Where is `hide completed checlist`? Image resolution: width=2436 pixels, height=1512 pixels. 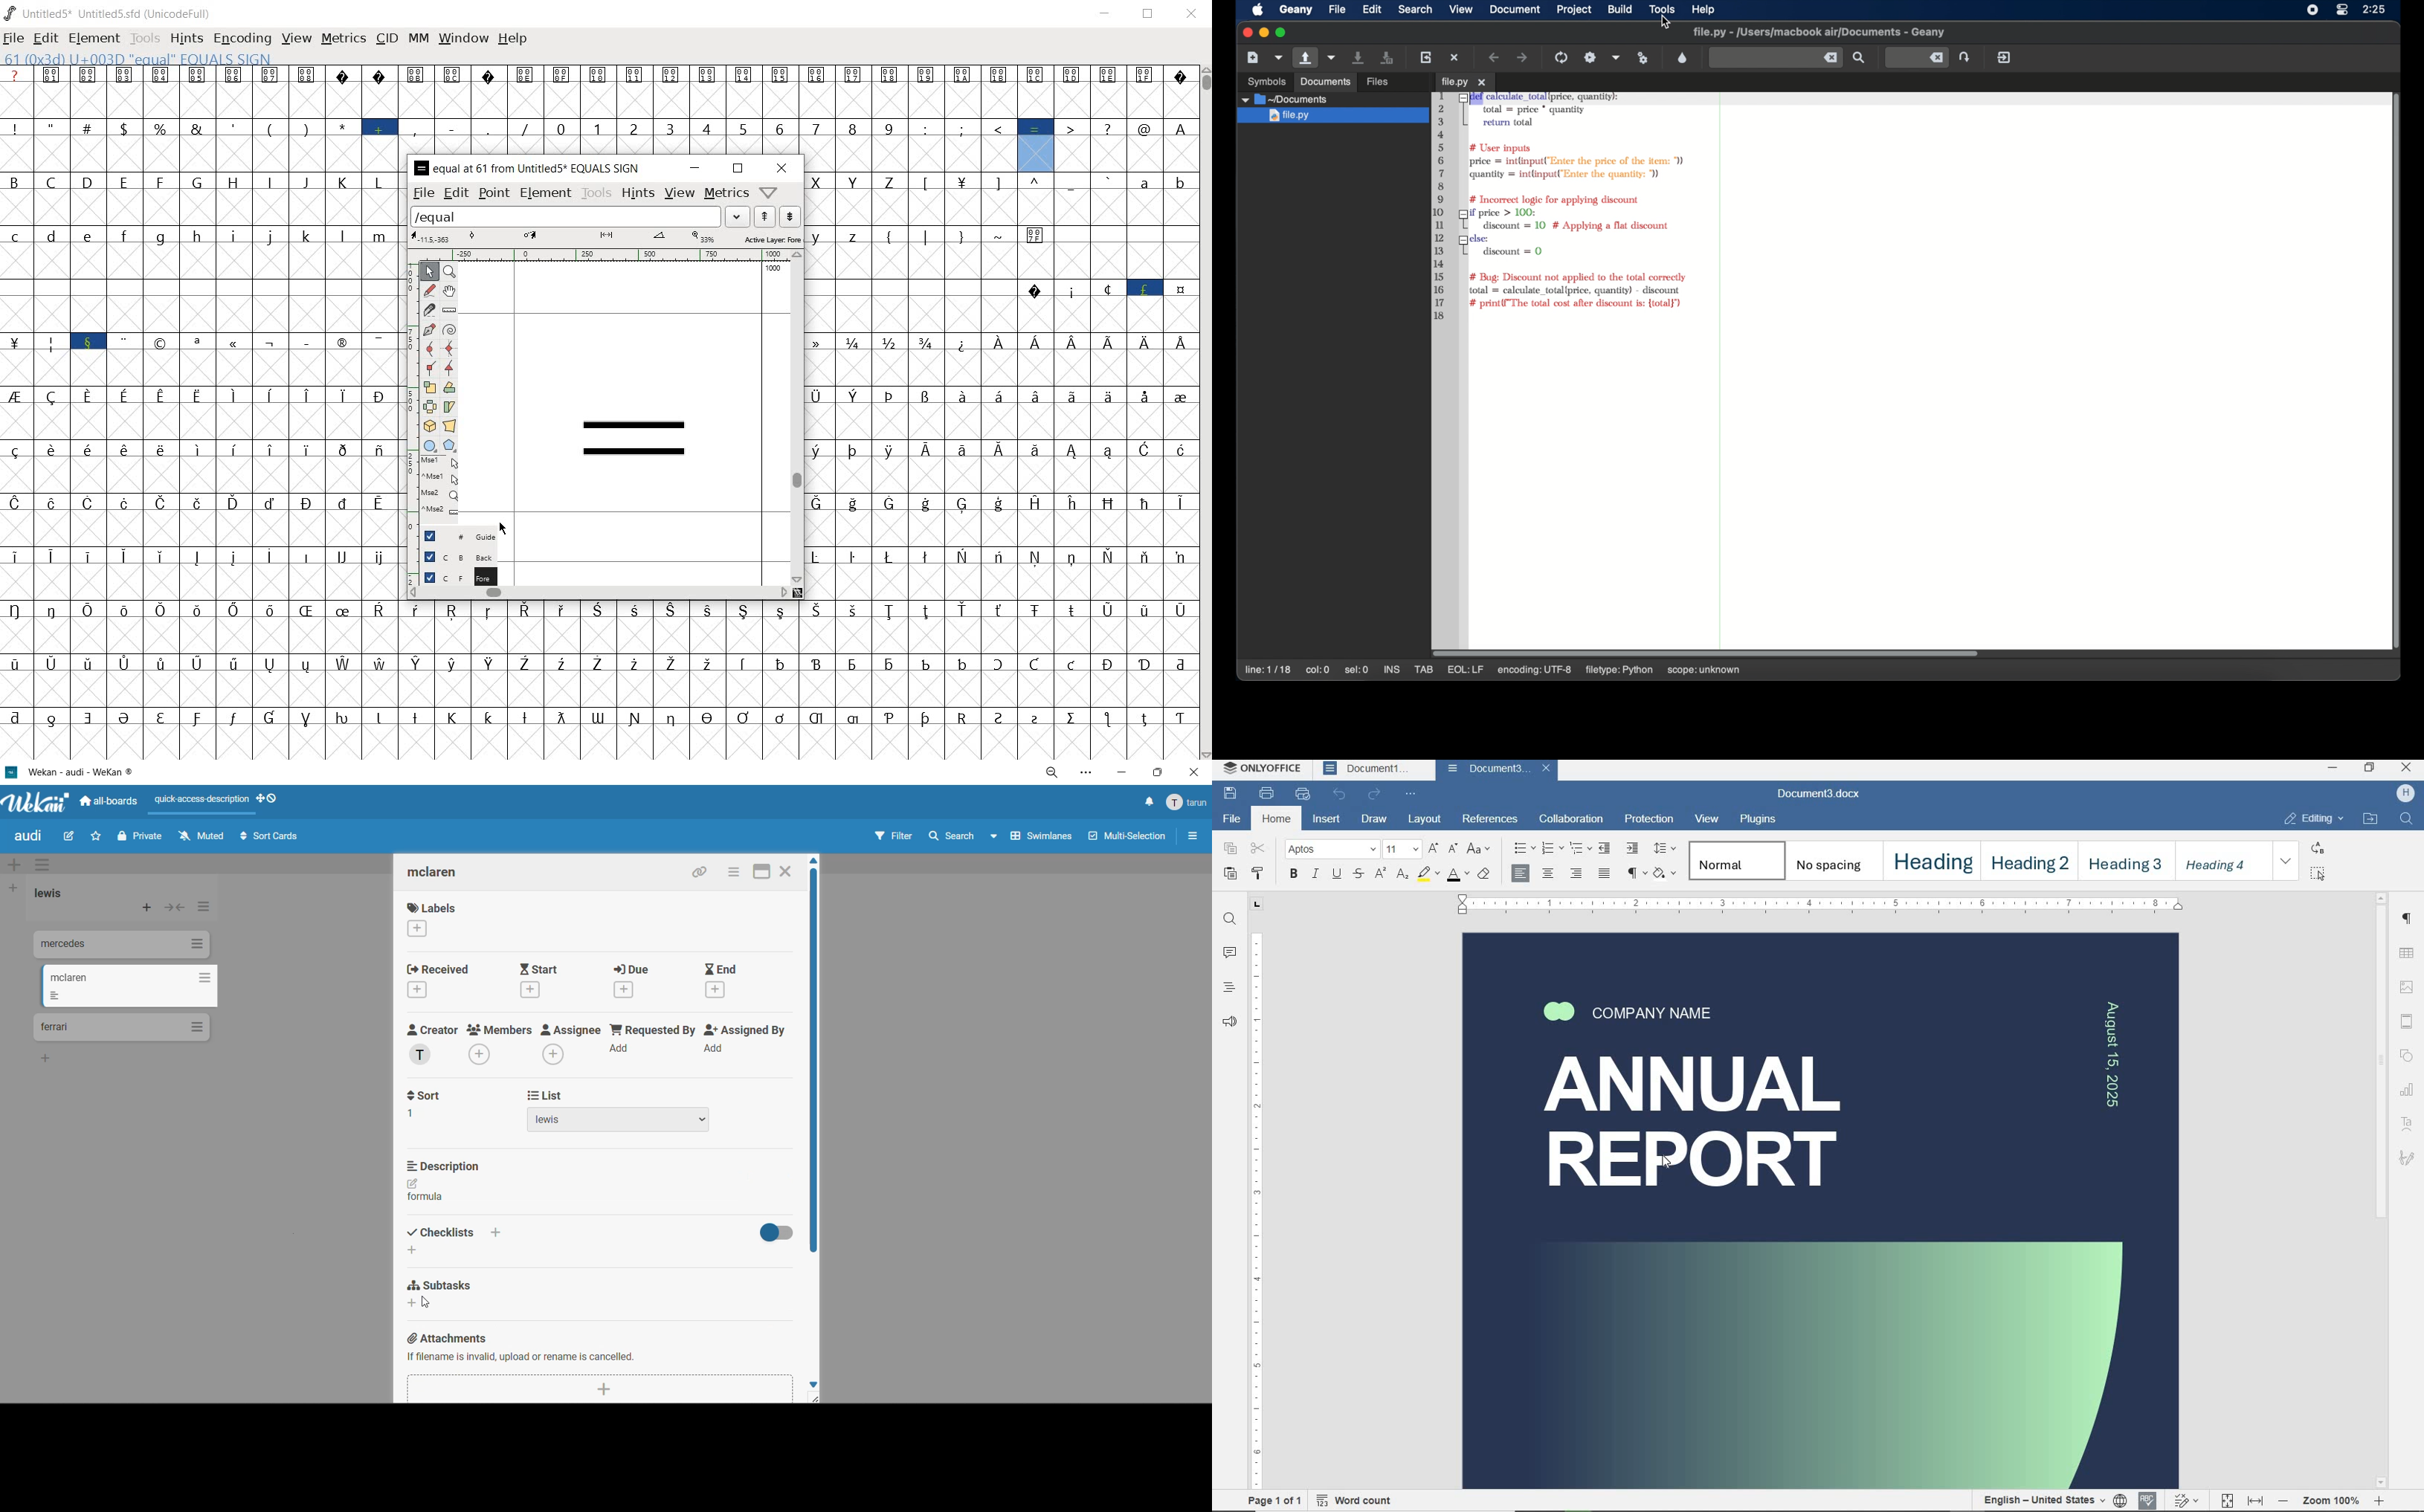
hide completed checlist is located at coordinates (775, 1232).